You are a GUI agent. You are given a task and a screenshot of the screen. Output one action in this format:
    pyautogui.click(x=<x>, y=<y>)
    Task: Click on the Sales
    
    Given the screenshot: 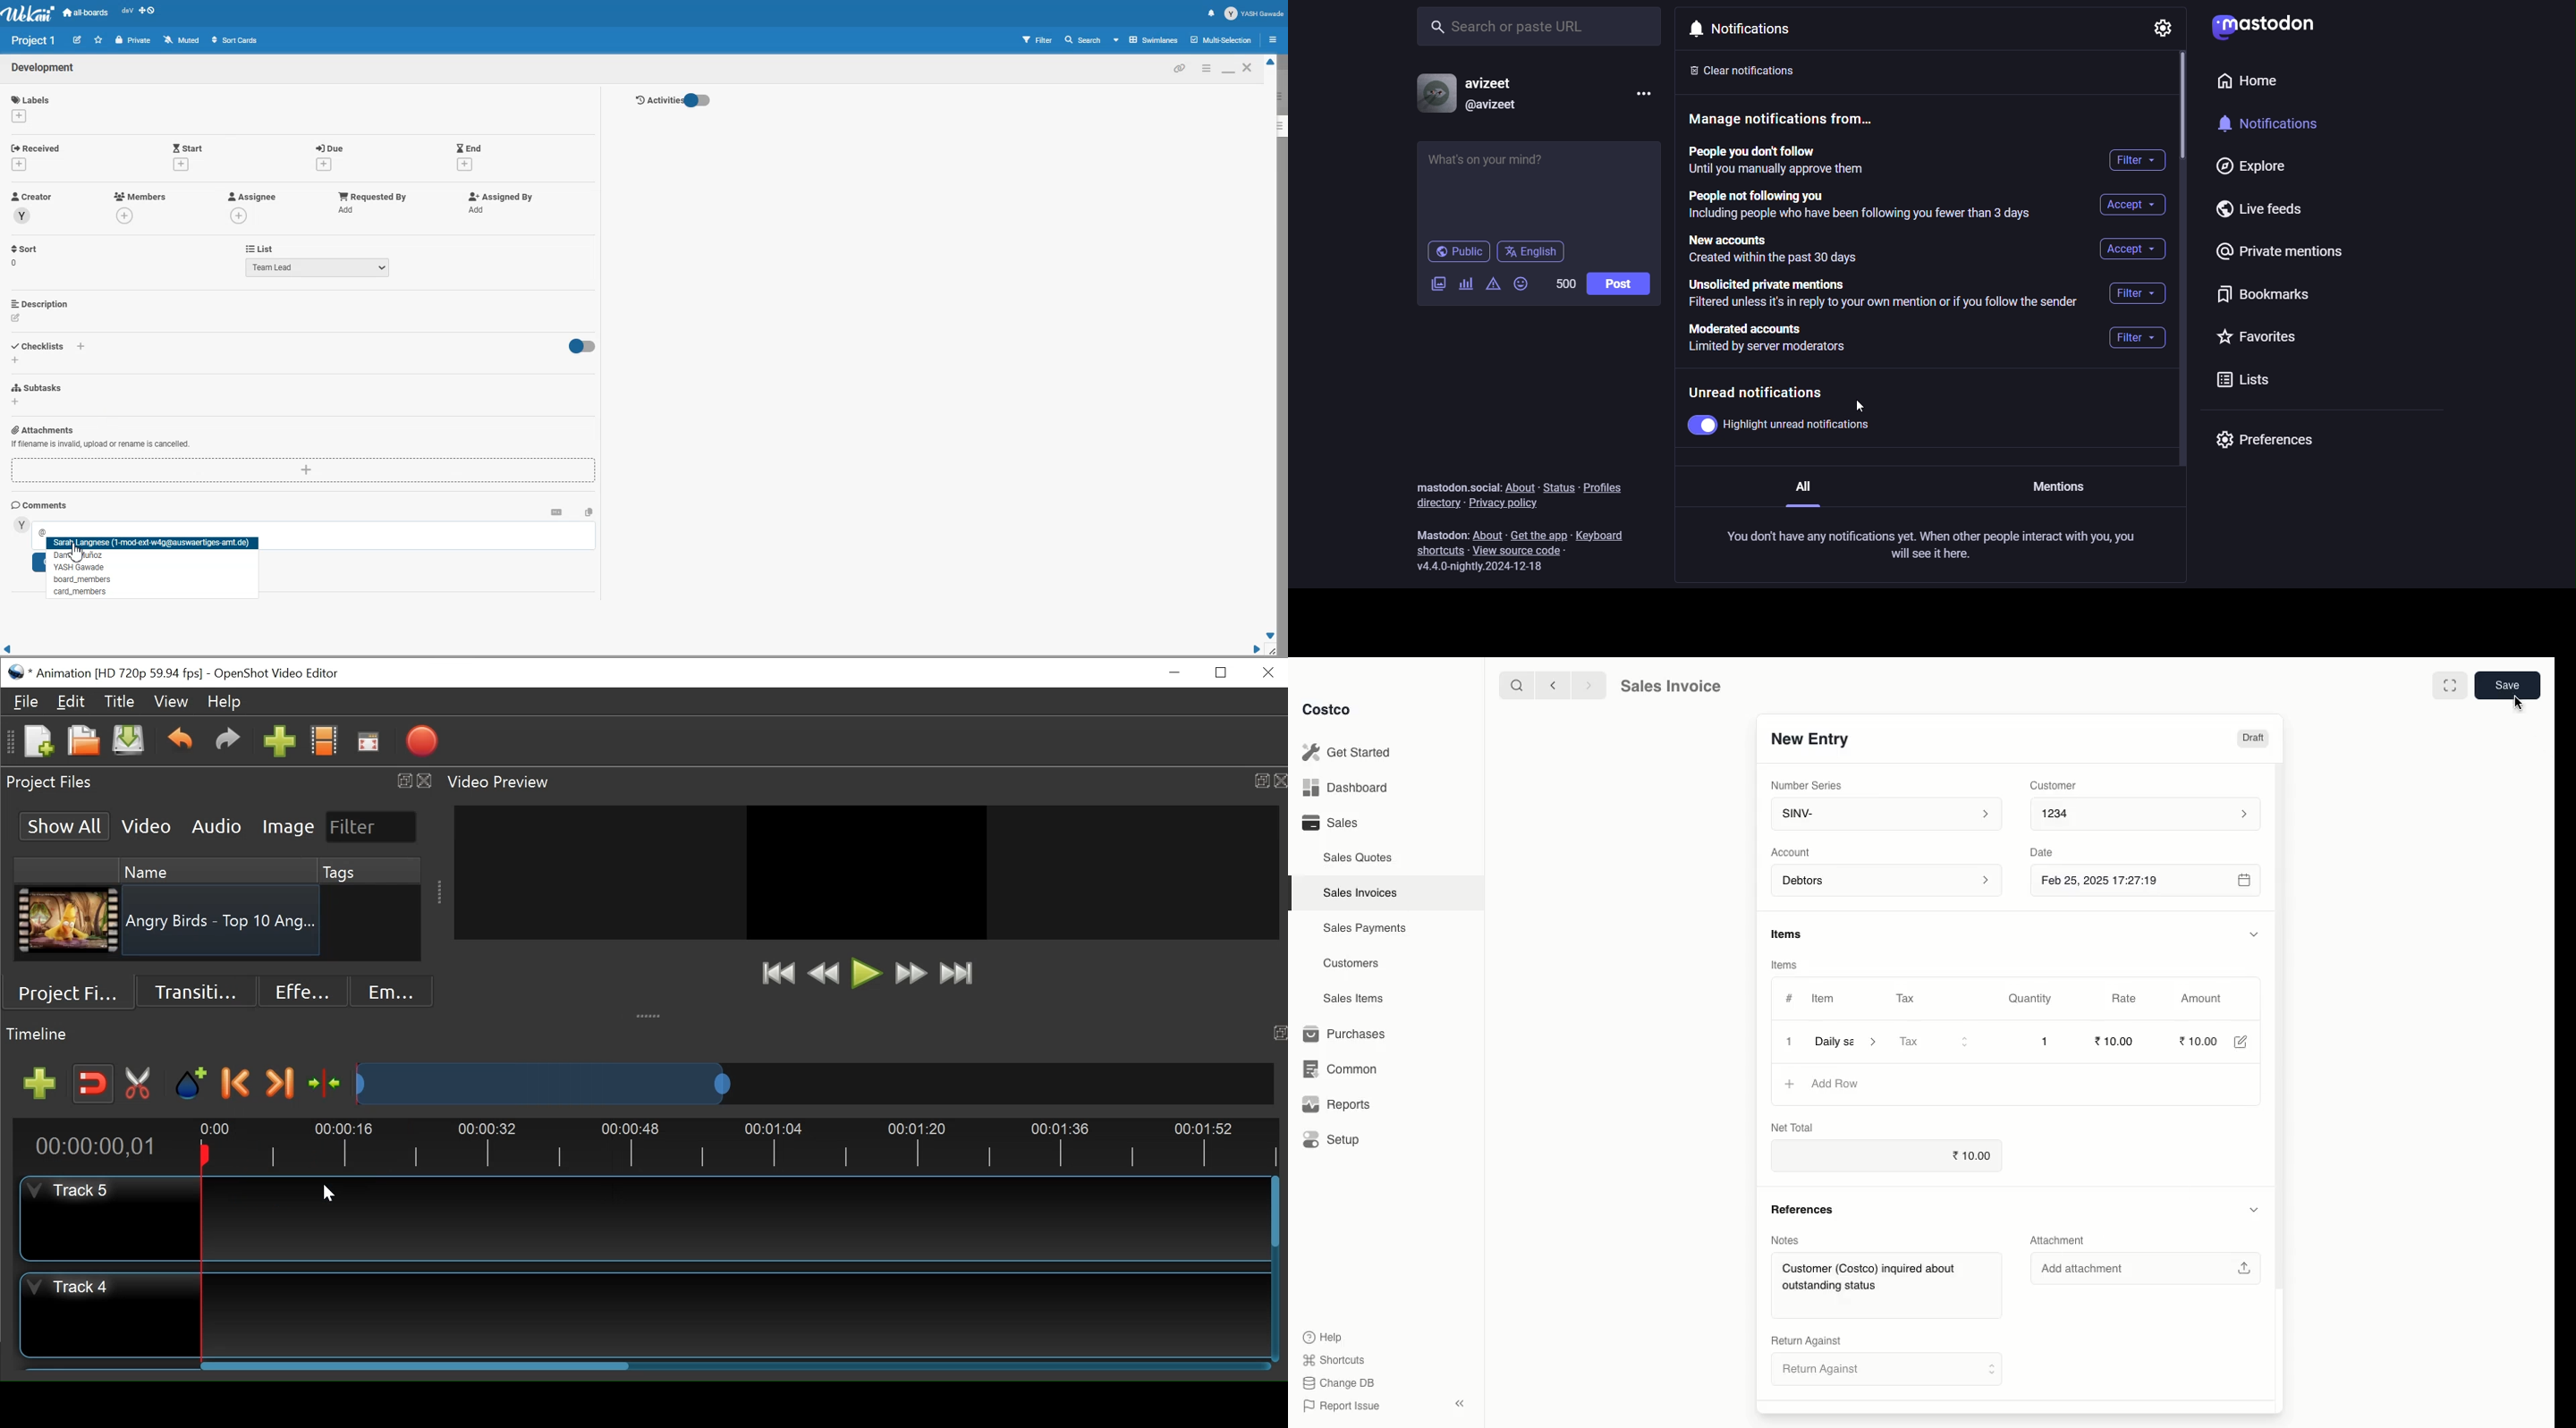 What is the action you would take?
    pyautogui.click(x=1331, y=824)
    